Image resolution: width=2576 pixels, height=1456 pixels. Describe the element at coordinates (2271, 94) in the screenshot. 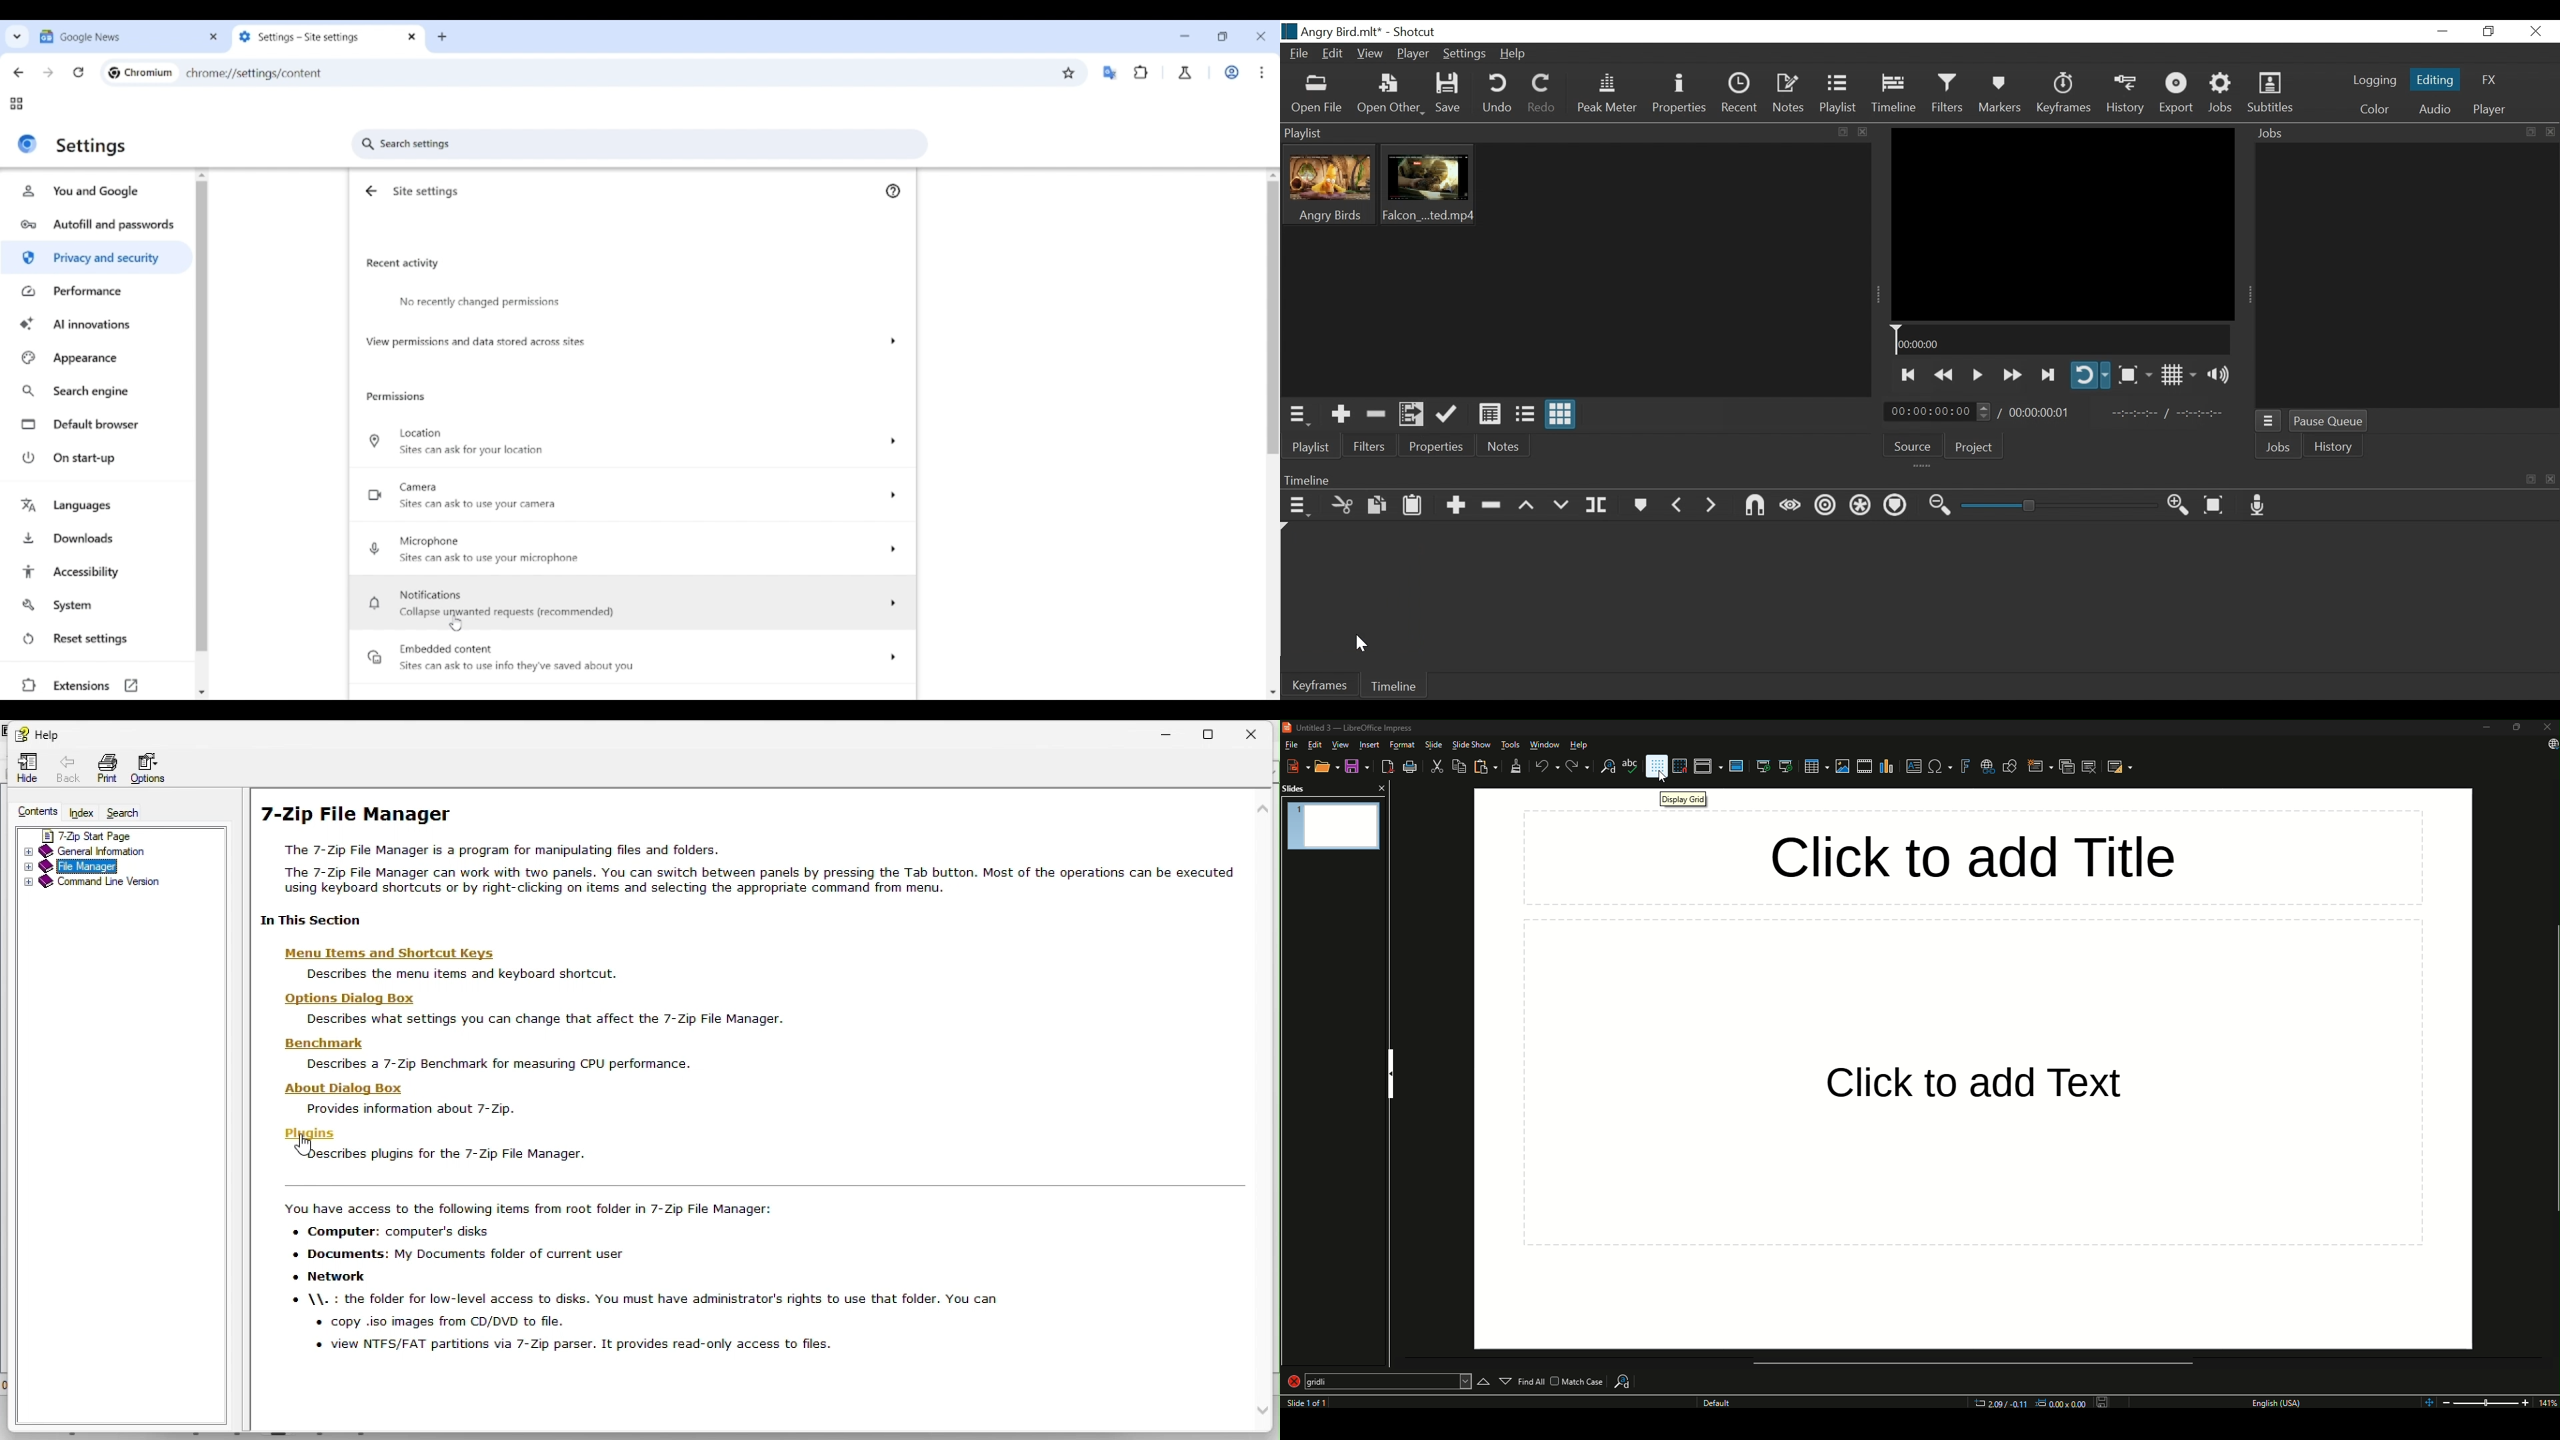

I see `Subtitles` at that location.